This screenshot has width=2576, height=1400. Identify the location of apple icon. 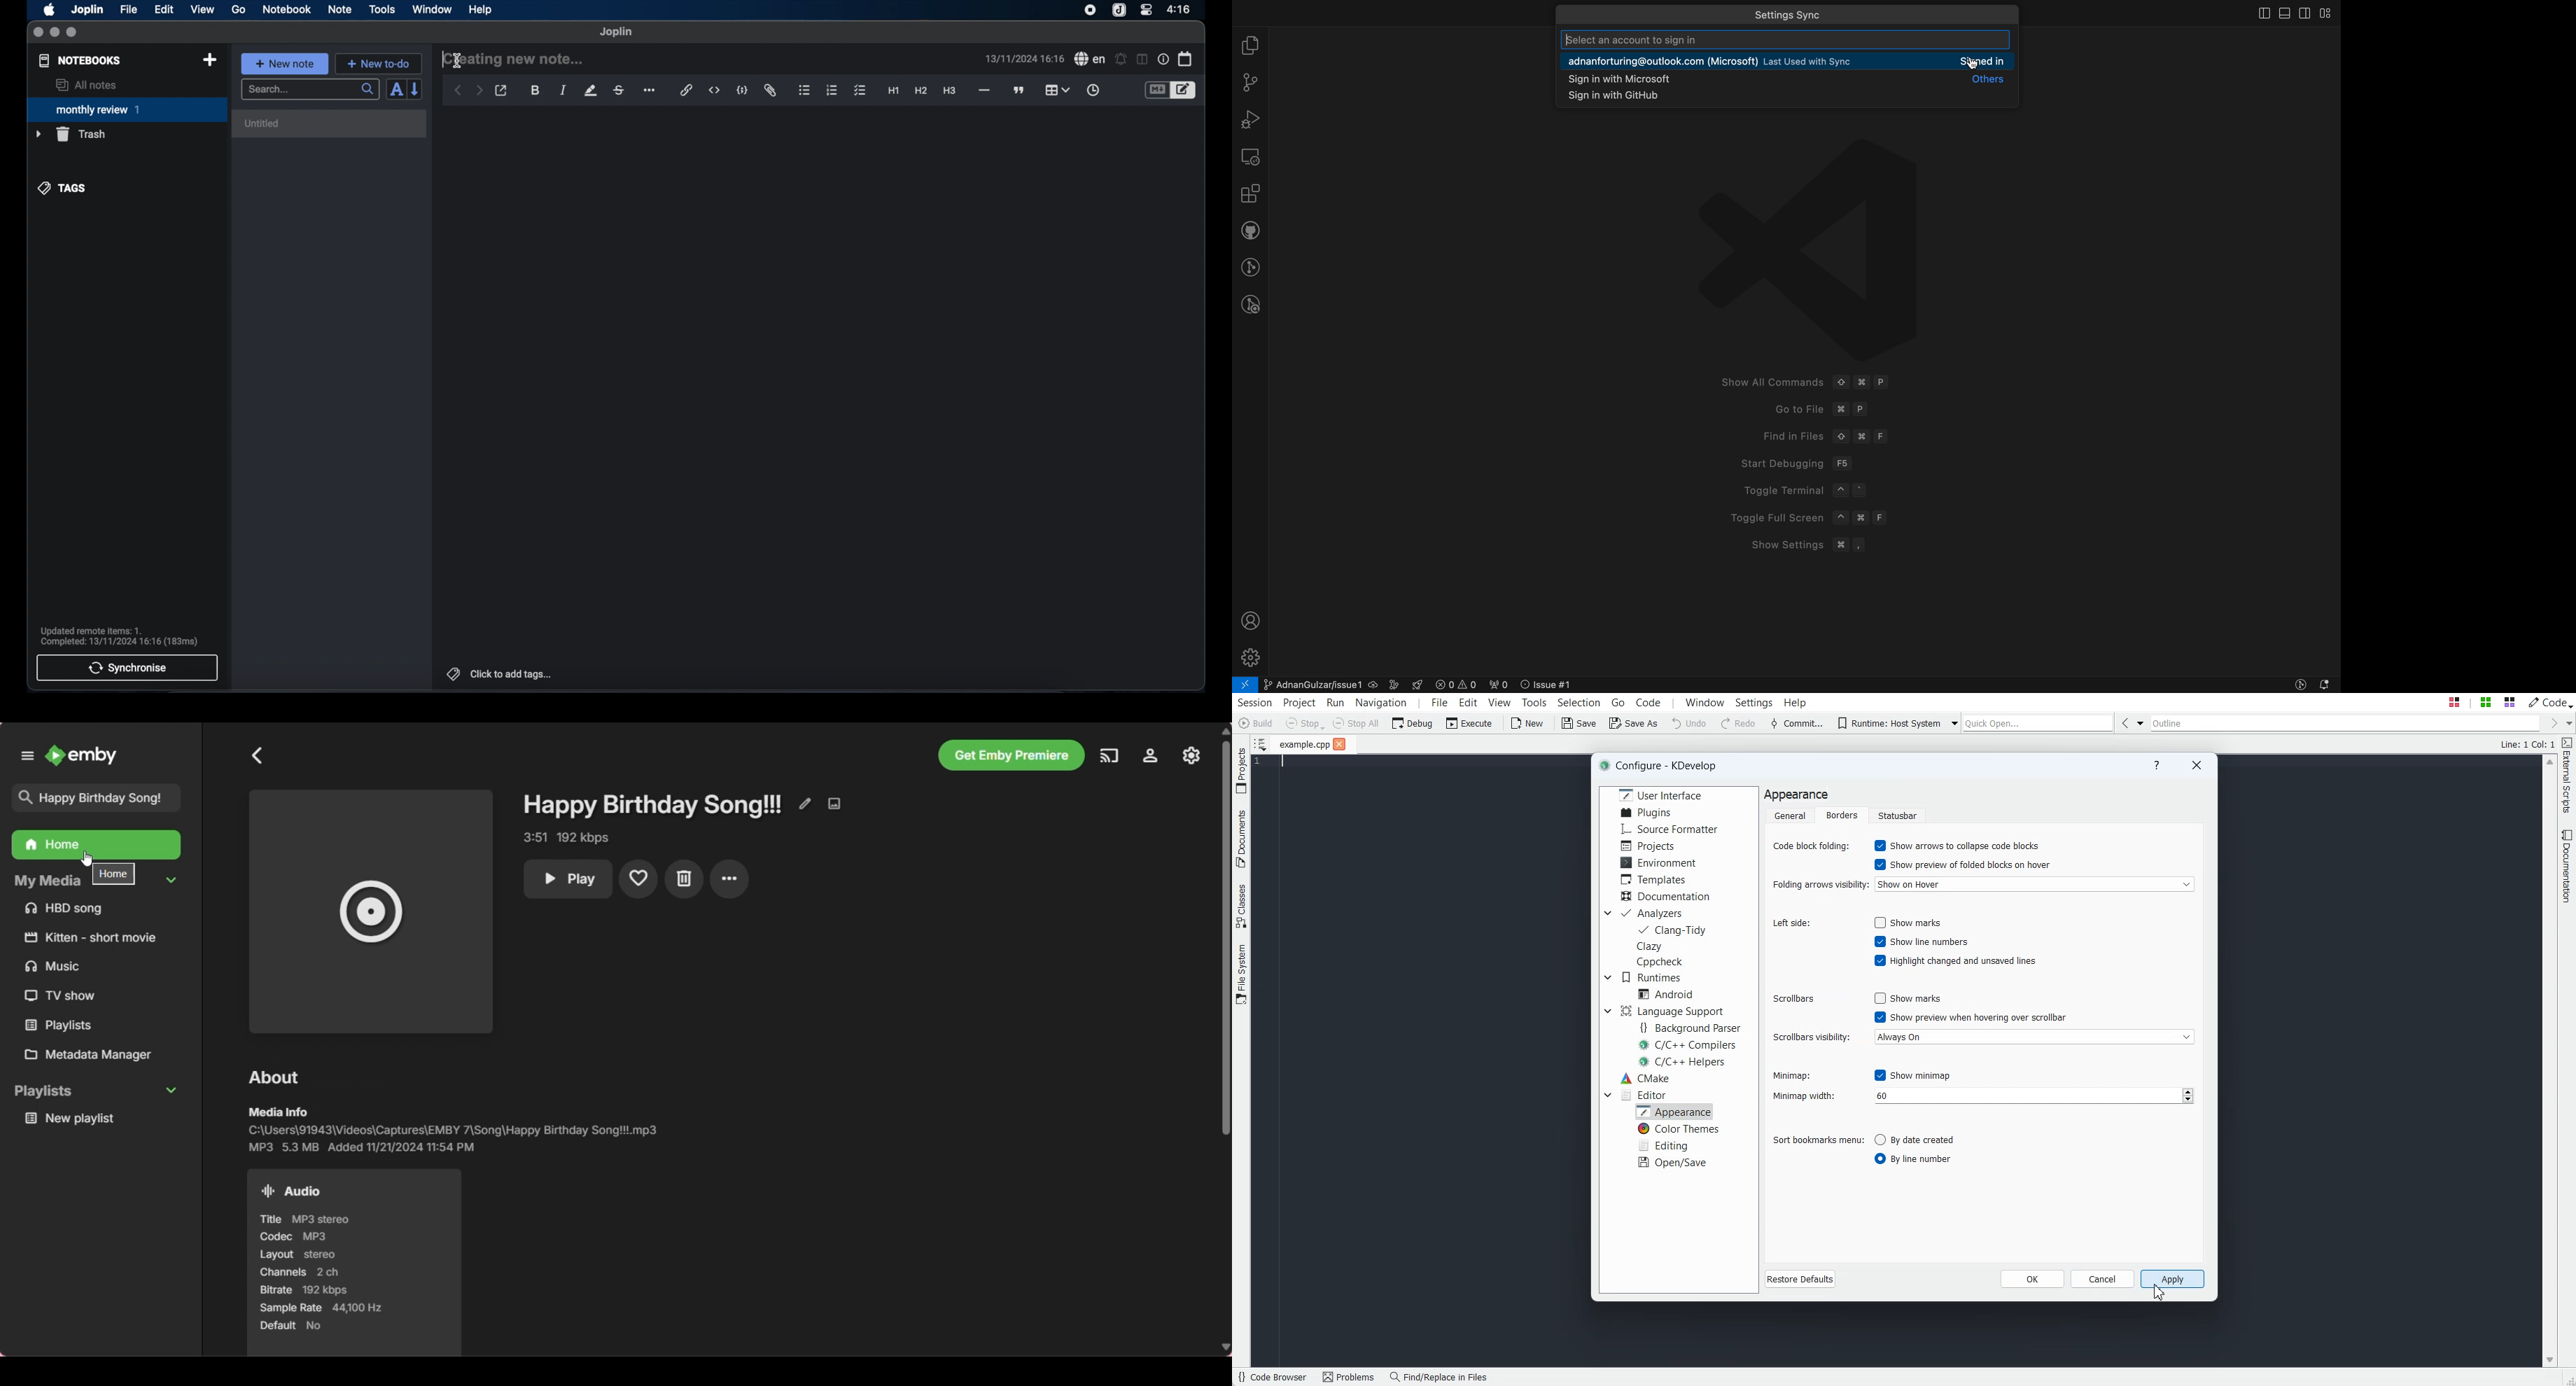
(48, 10).